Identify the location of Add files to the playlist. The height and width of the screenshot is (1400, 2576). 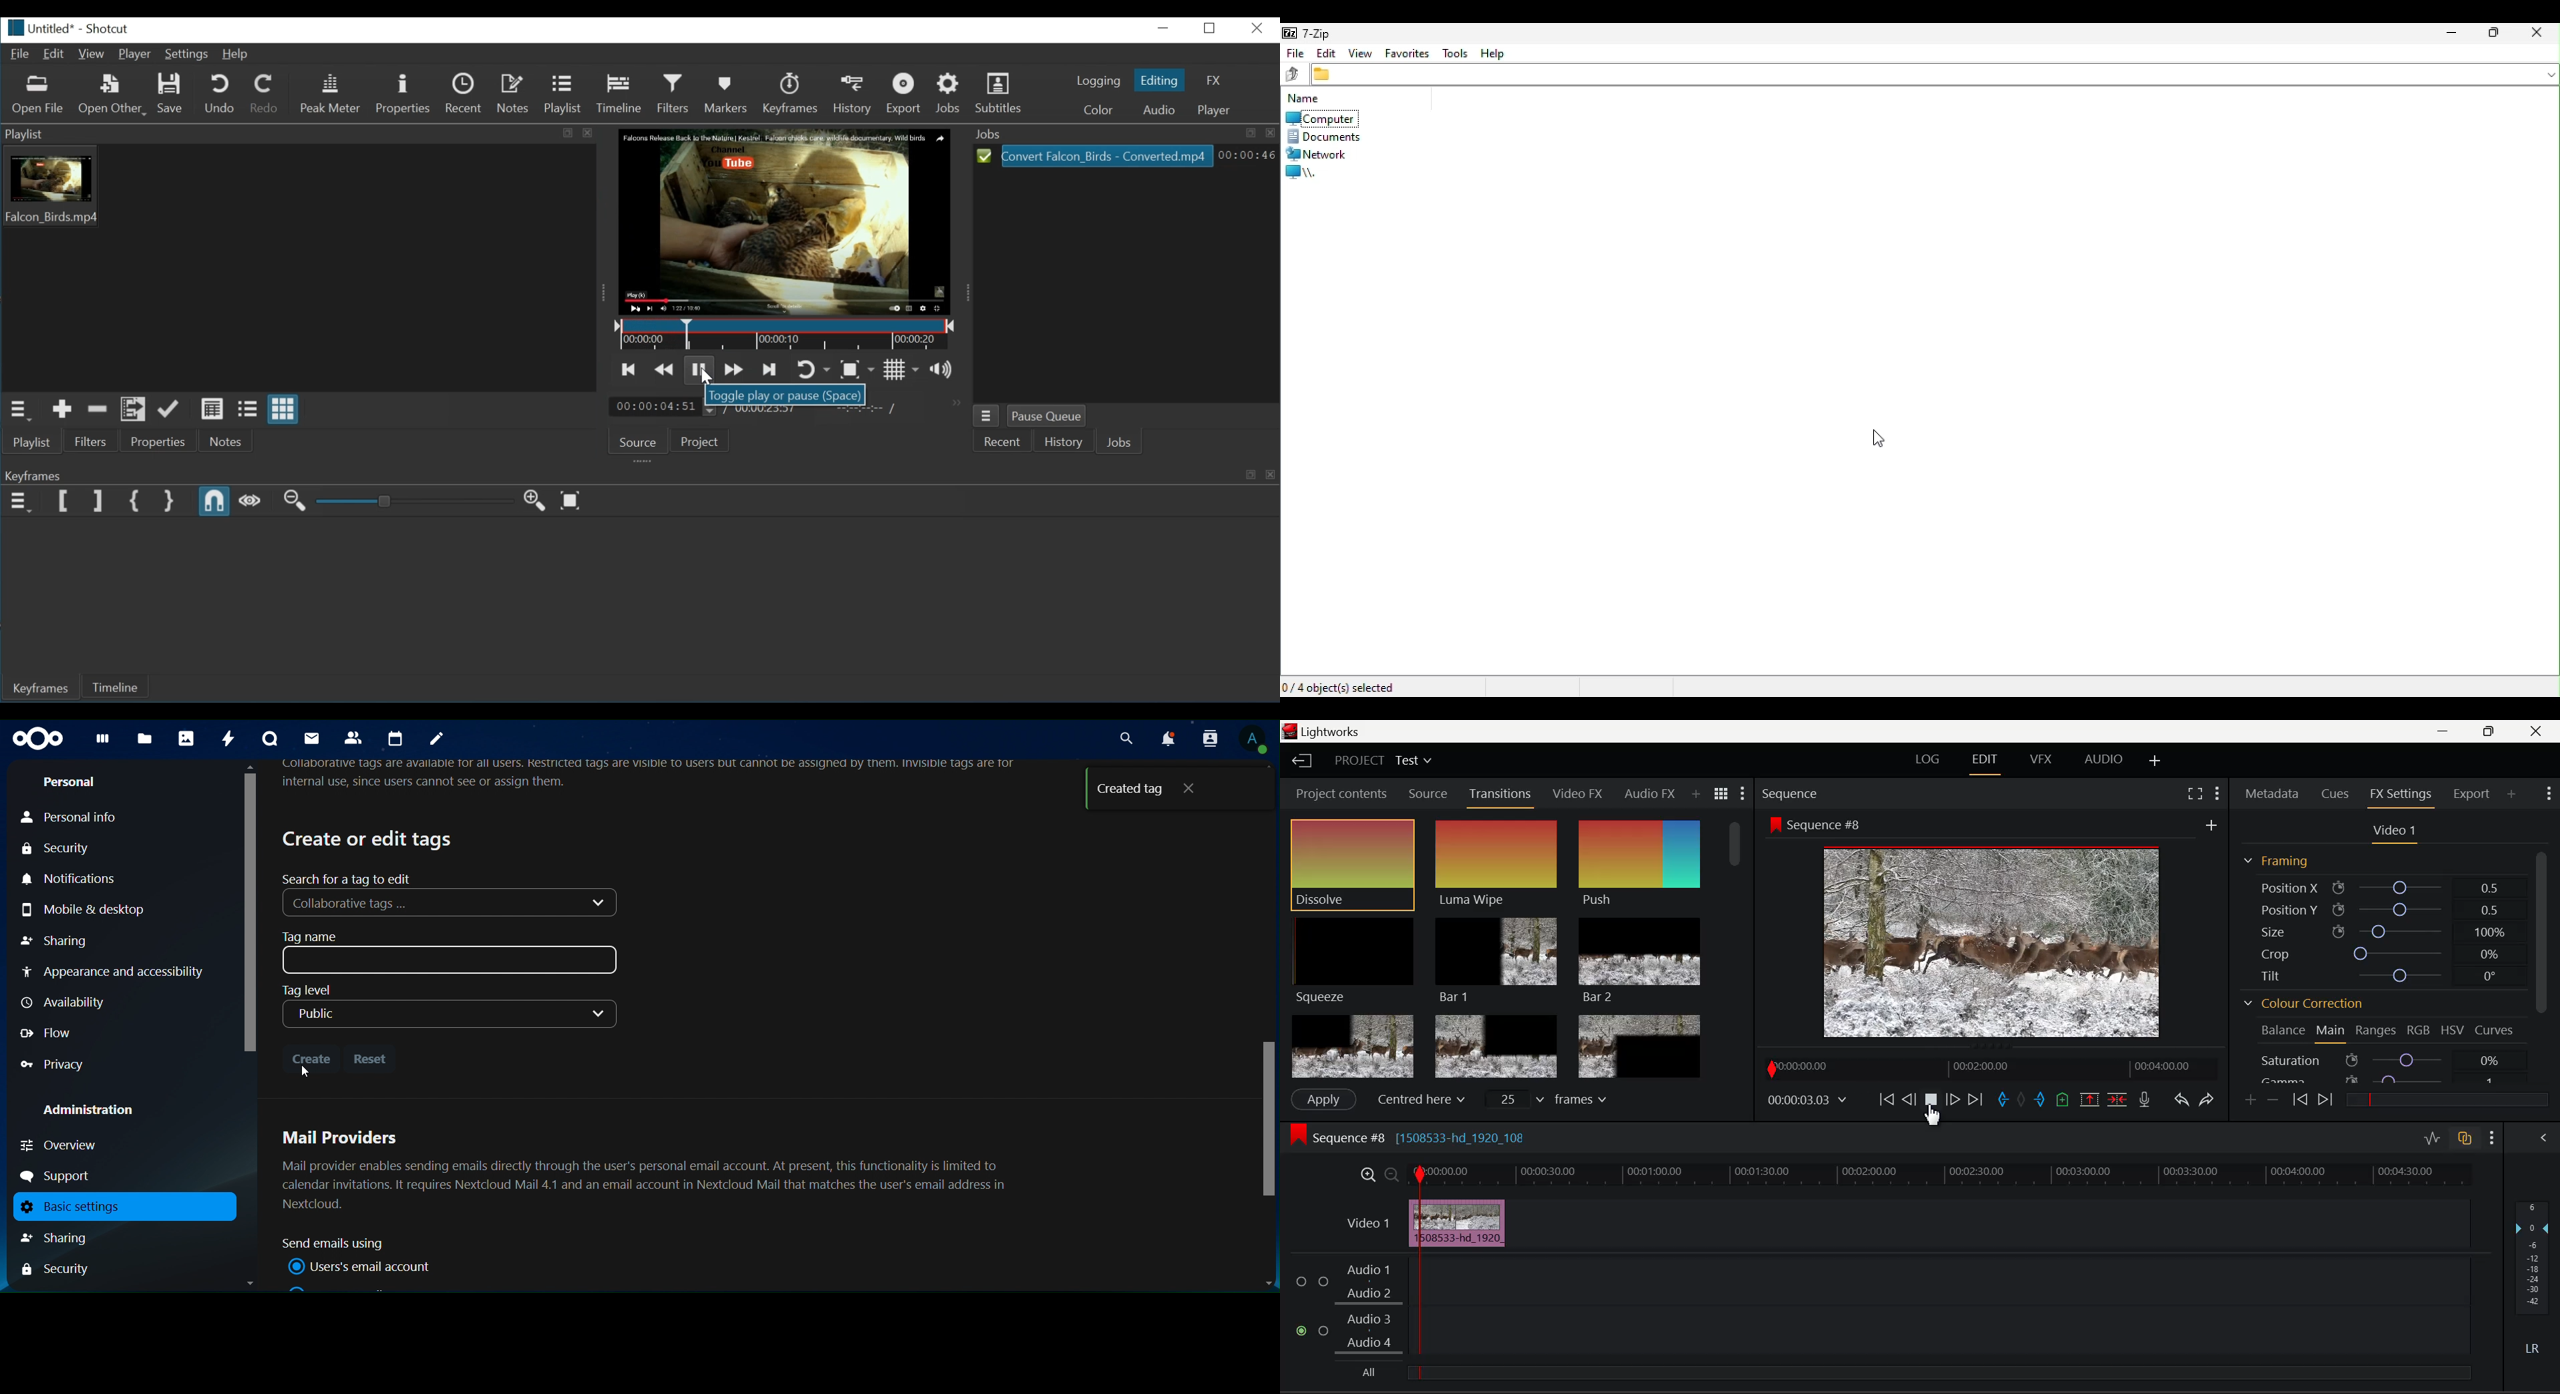
(130, 409).